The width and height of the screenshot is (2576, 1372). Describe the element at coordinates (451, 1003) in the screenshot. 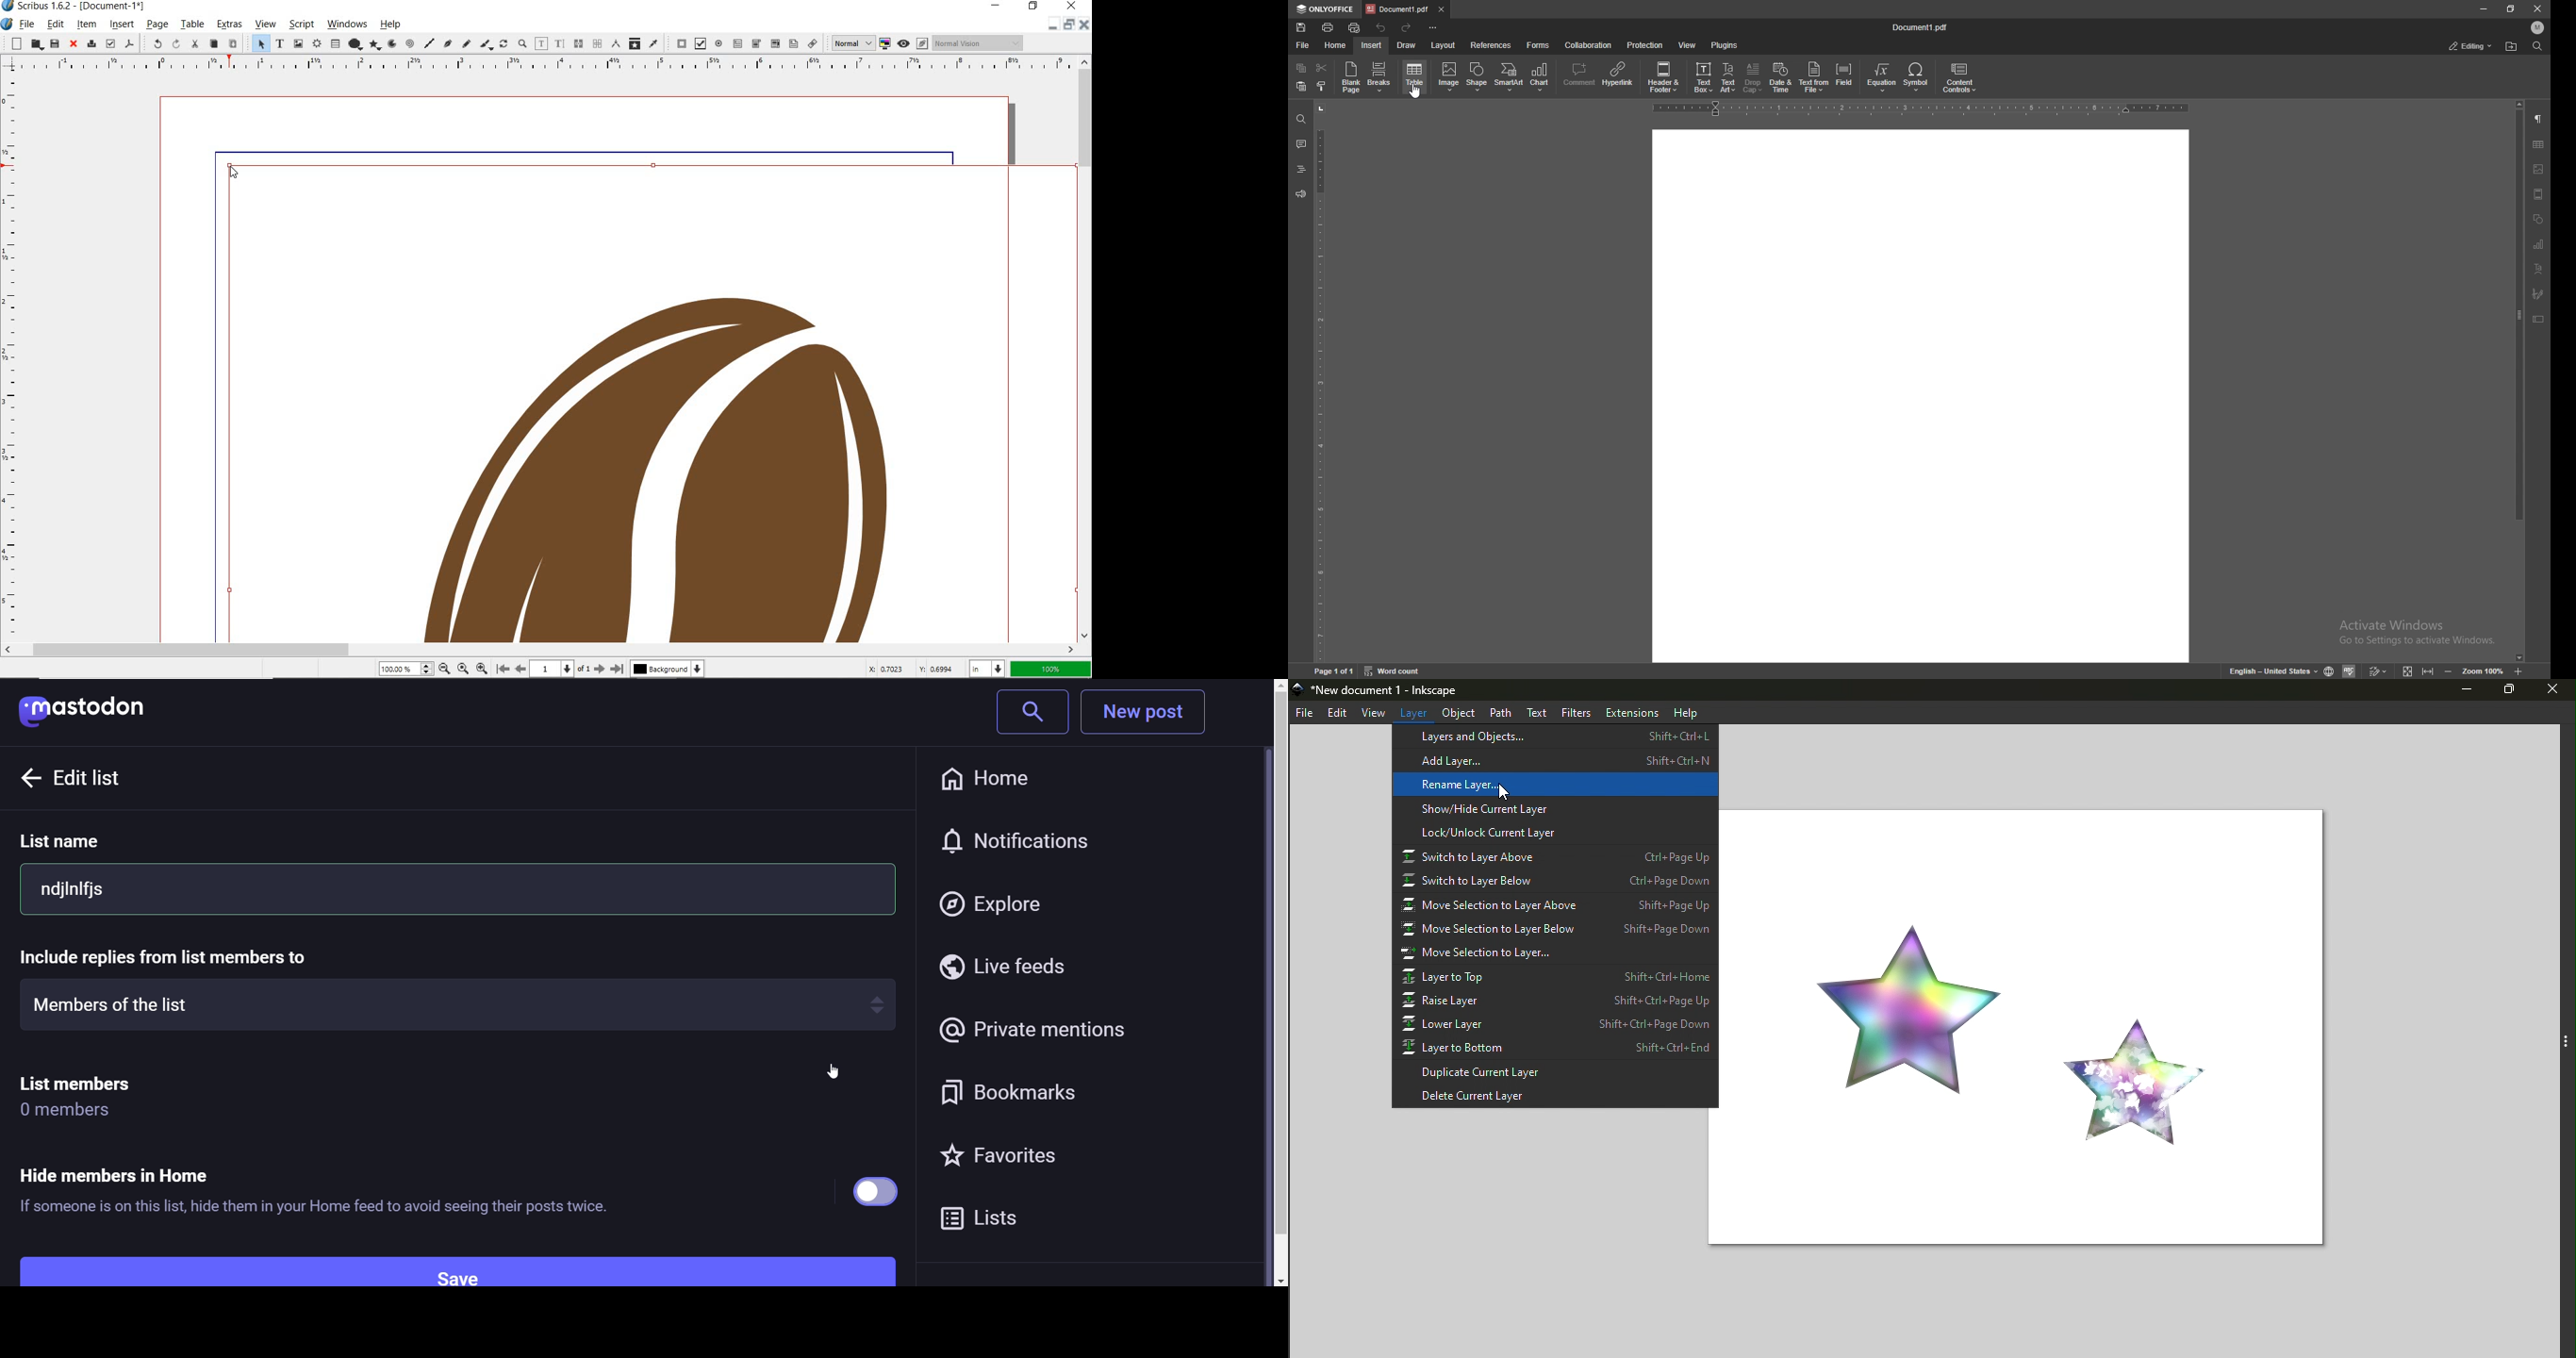

I see `members of the list` at that location.